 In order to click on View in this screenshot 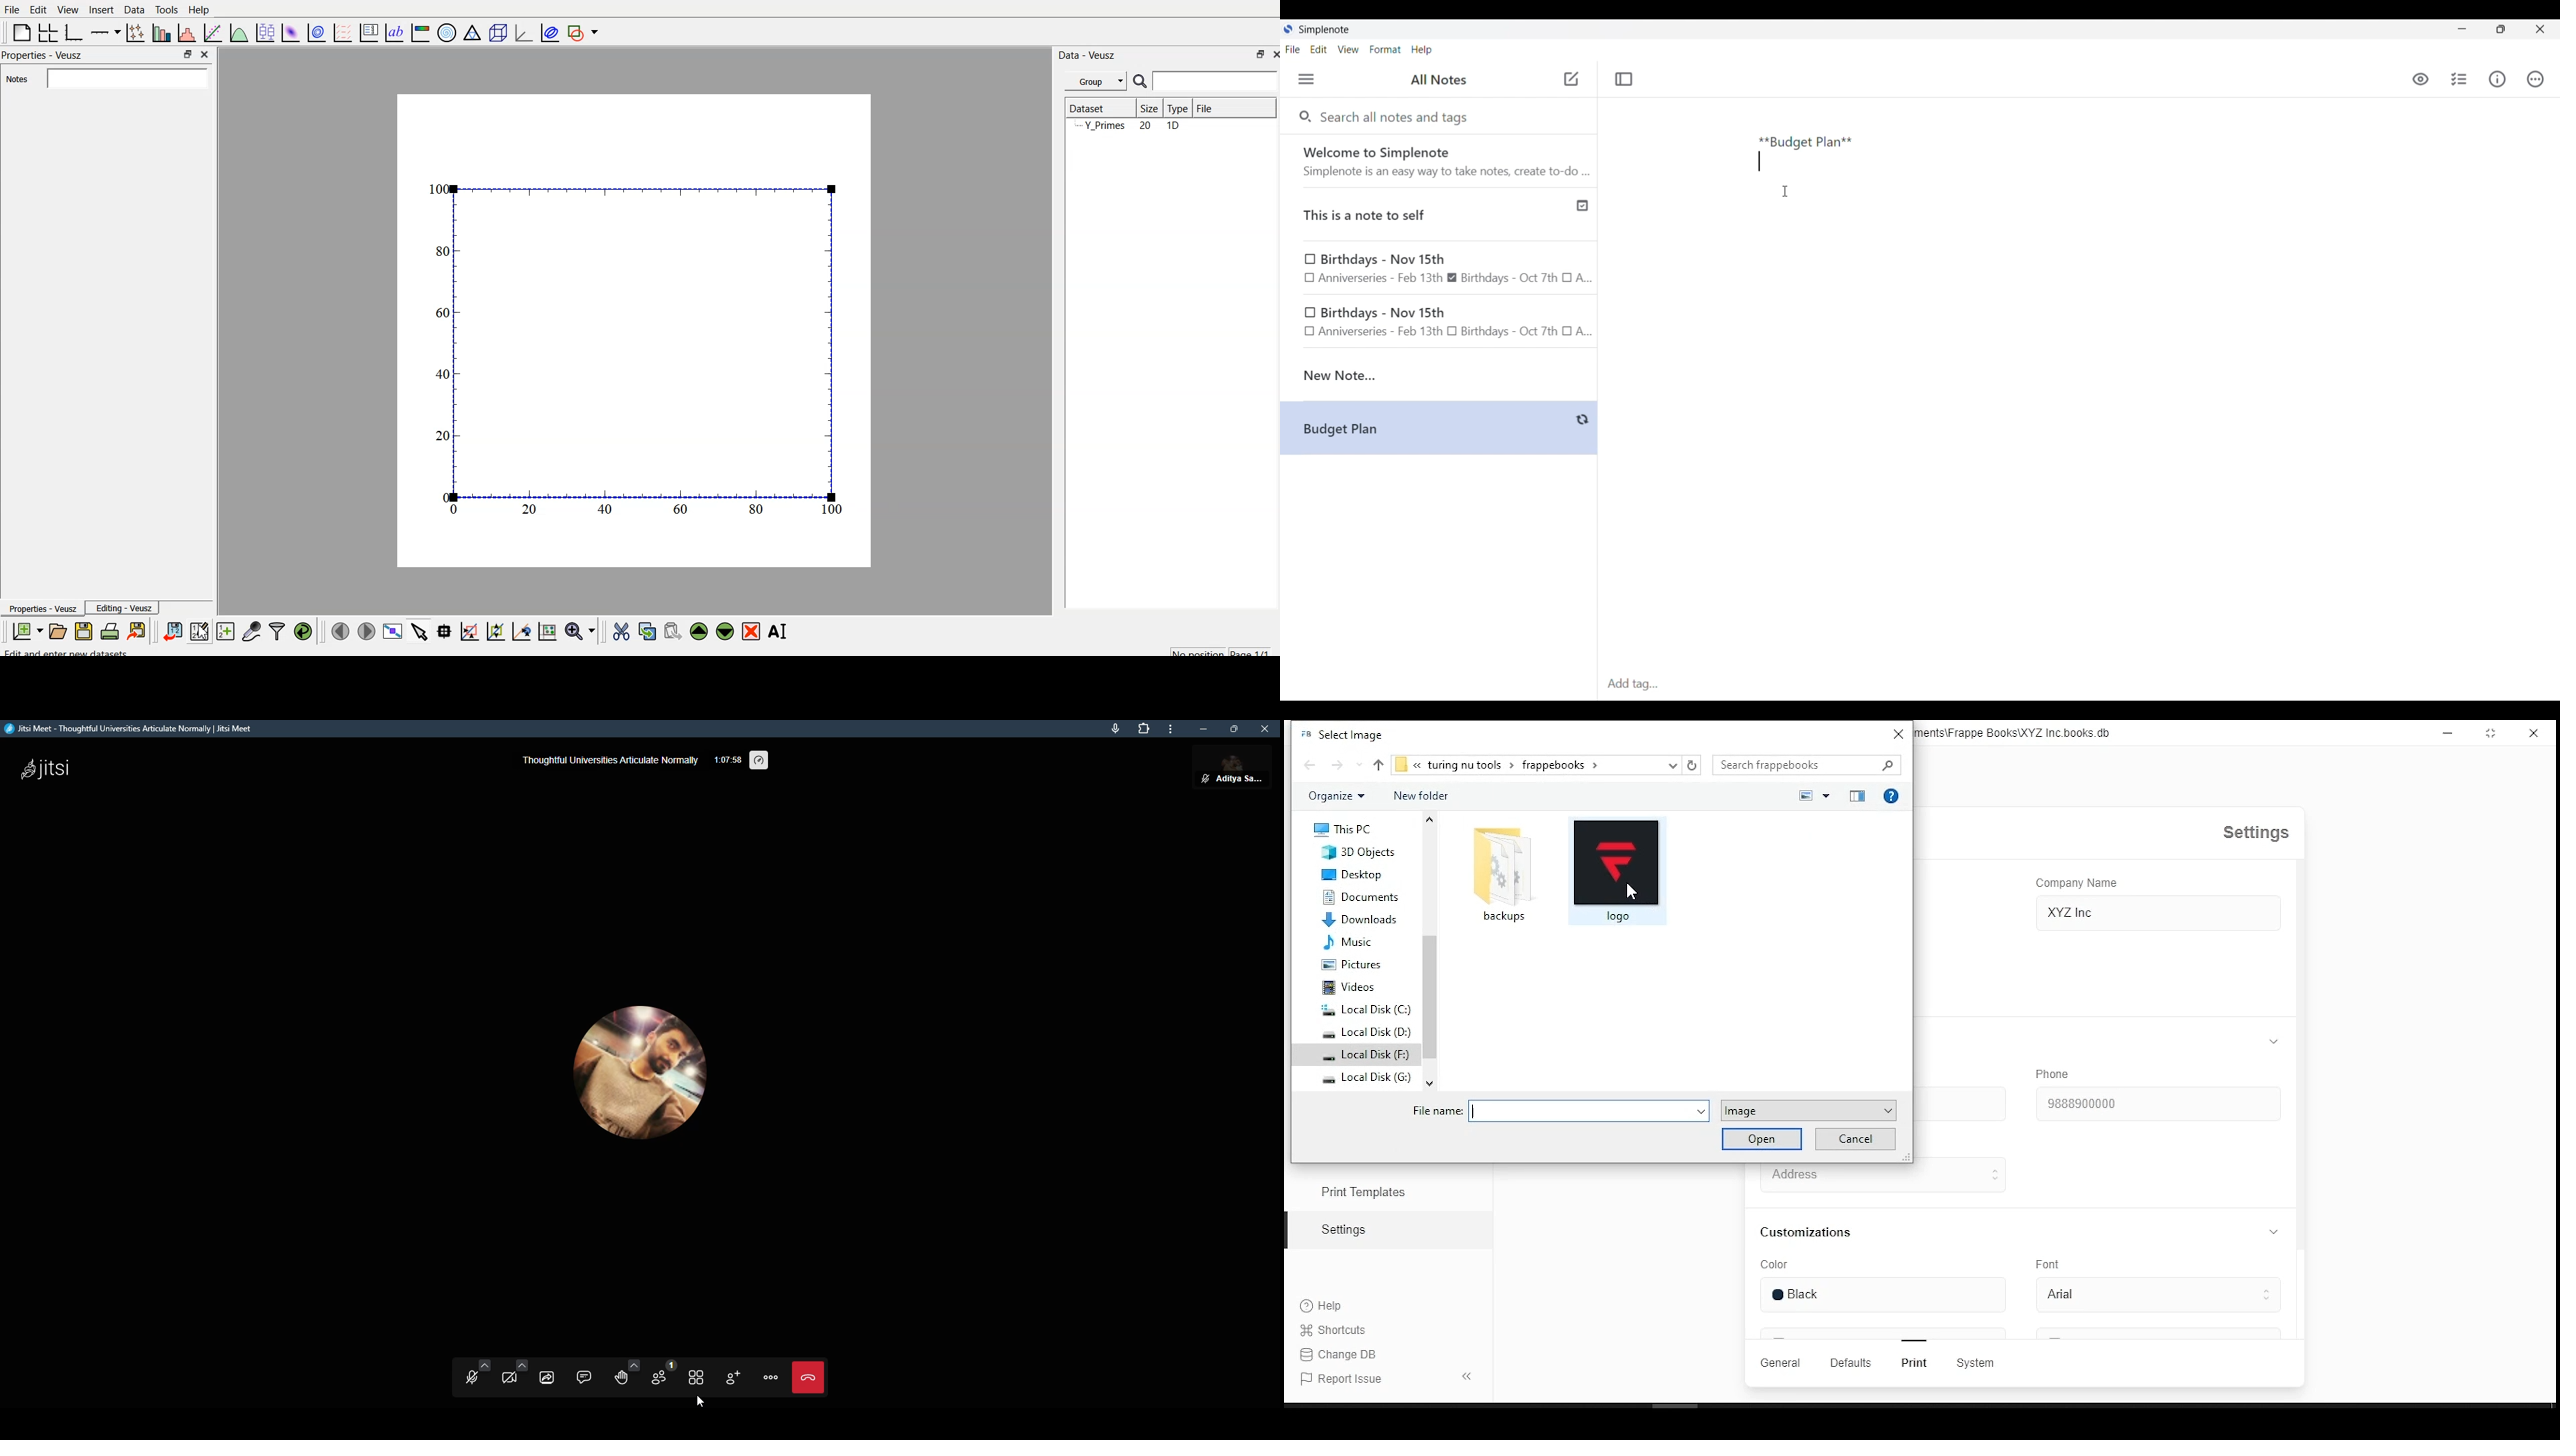, I will do `click(69, 9)`.